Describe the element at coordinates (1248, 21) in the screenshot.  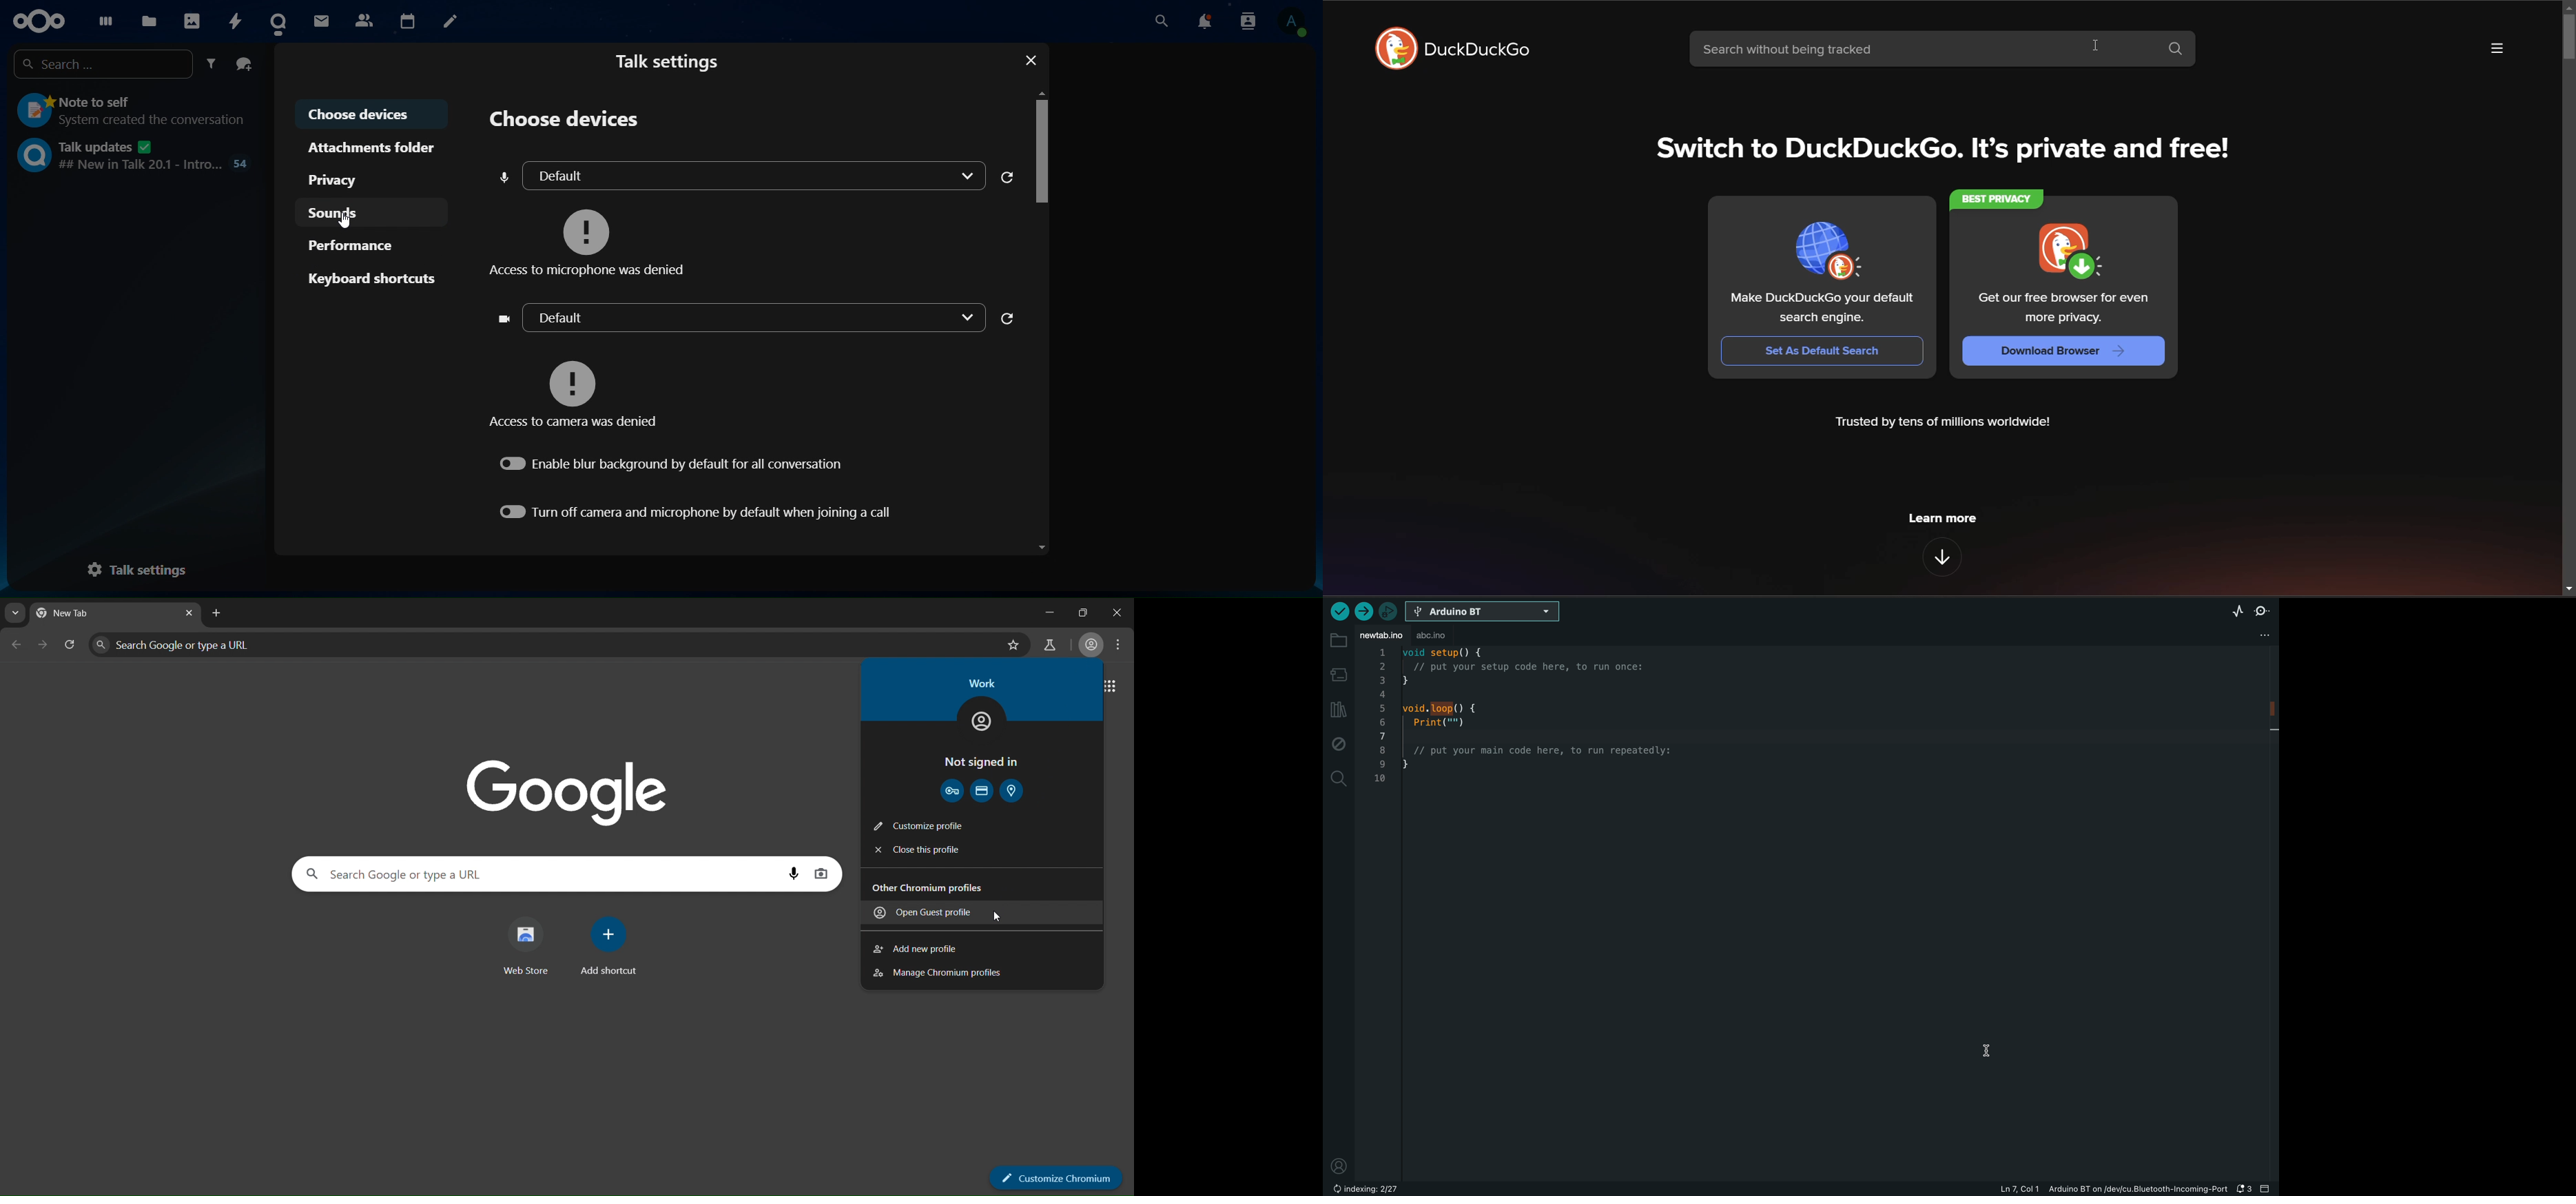
I see `search contact` at that location.